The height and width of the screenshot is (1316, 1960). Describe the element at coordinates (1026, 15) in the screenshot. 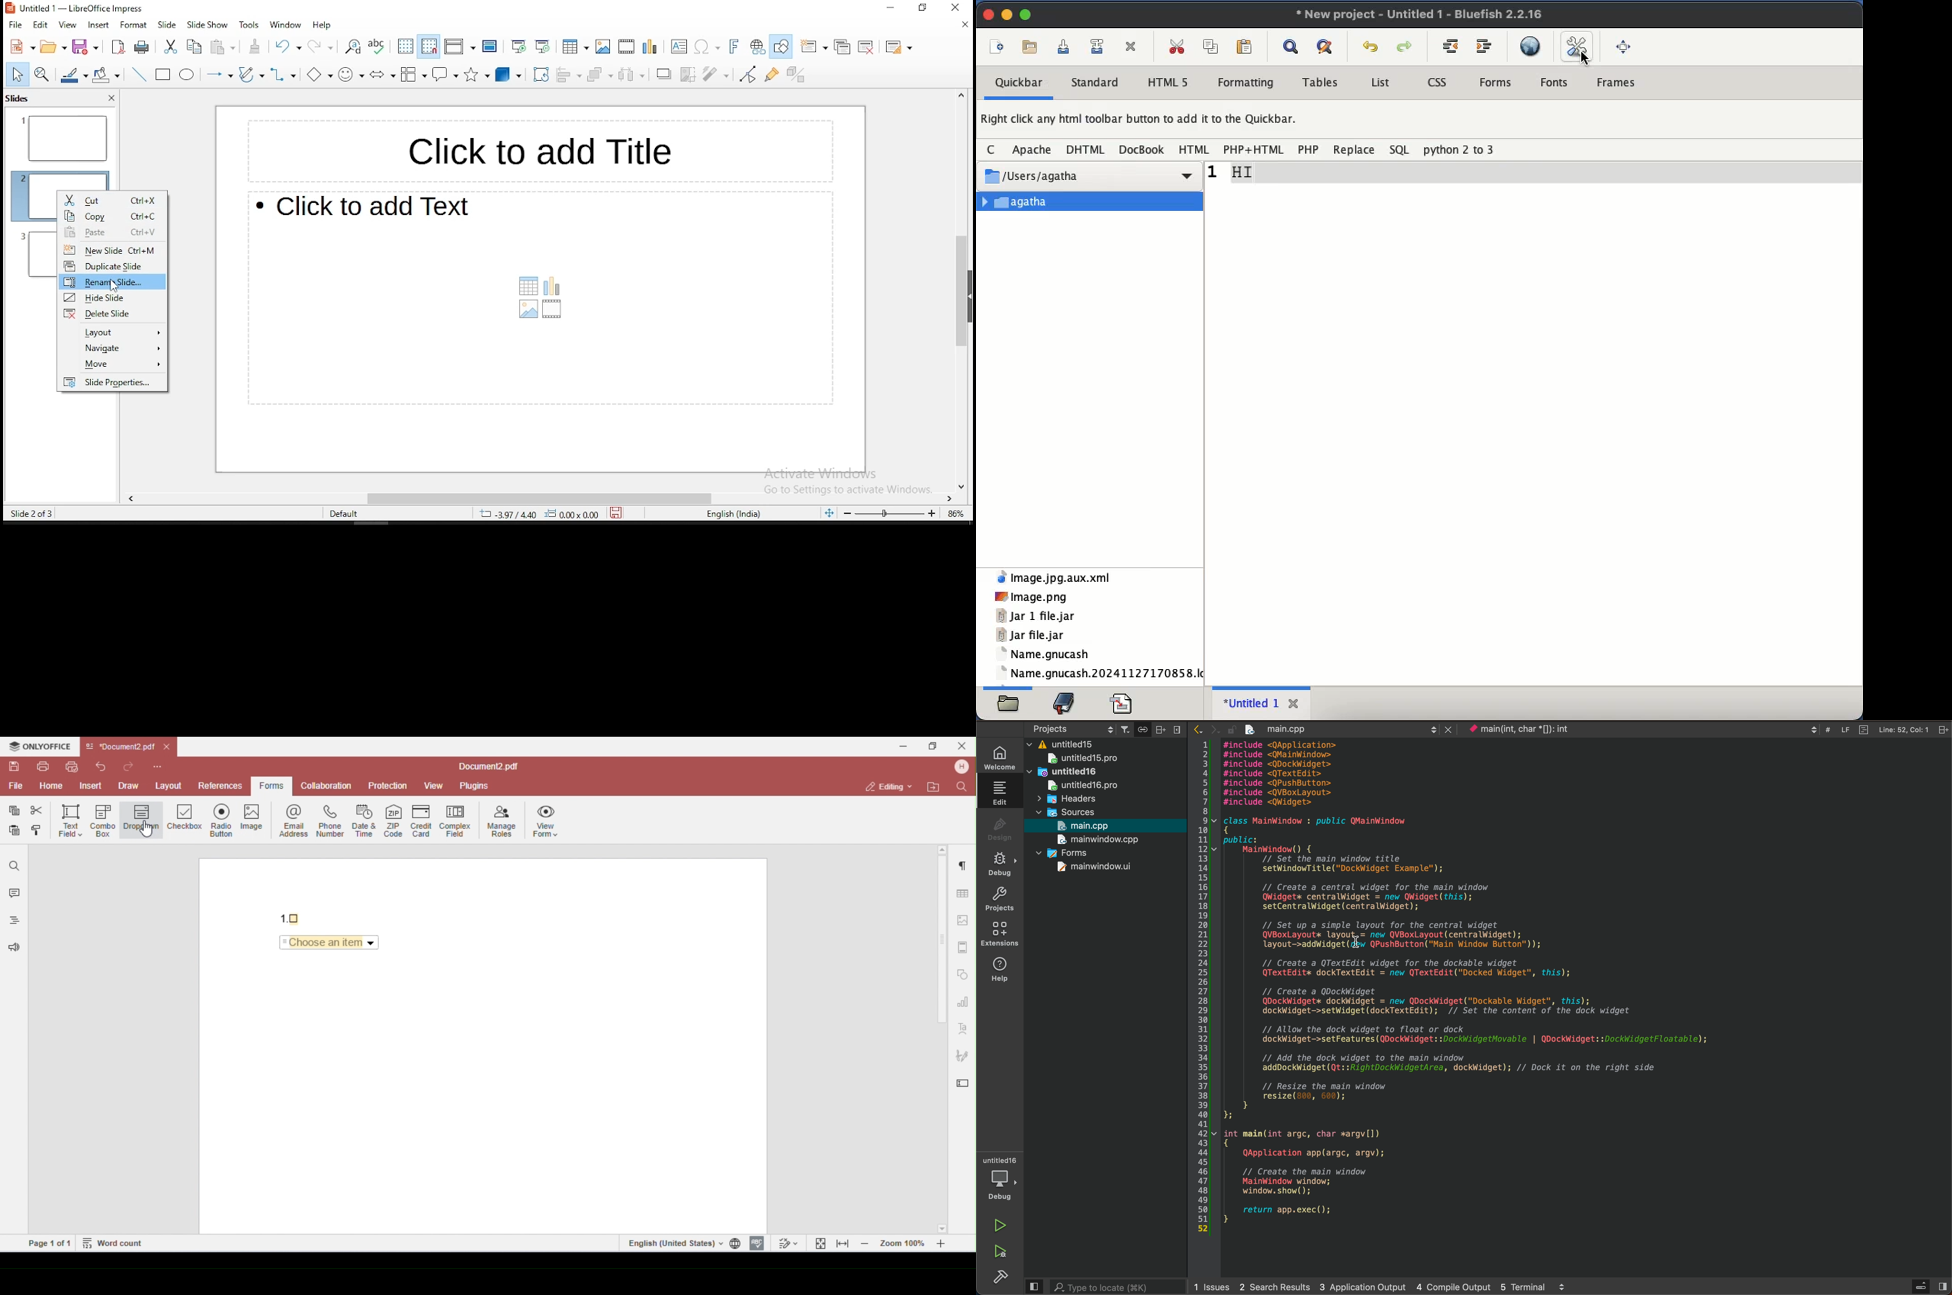

I see `maximize` at that location.